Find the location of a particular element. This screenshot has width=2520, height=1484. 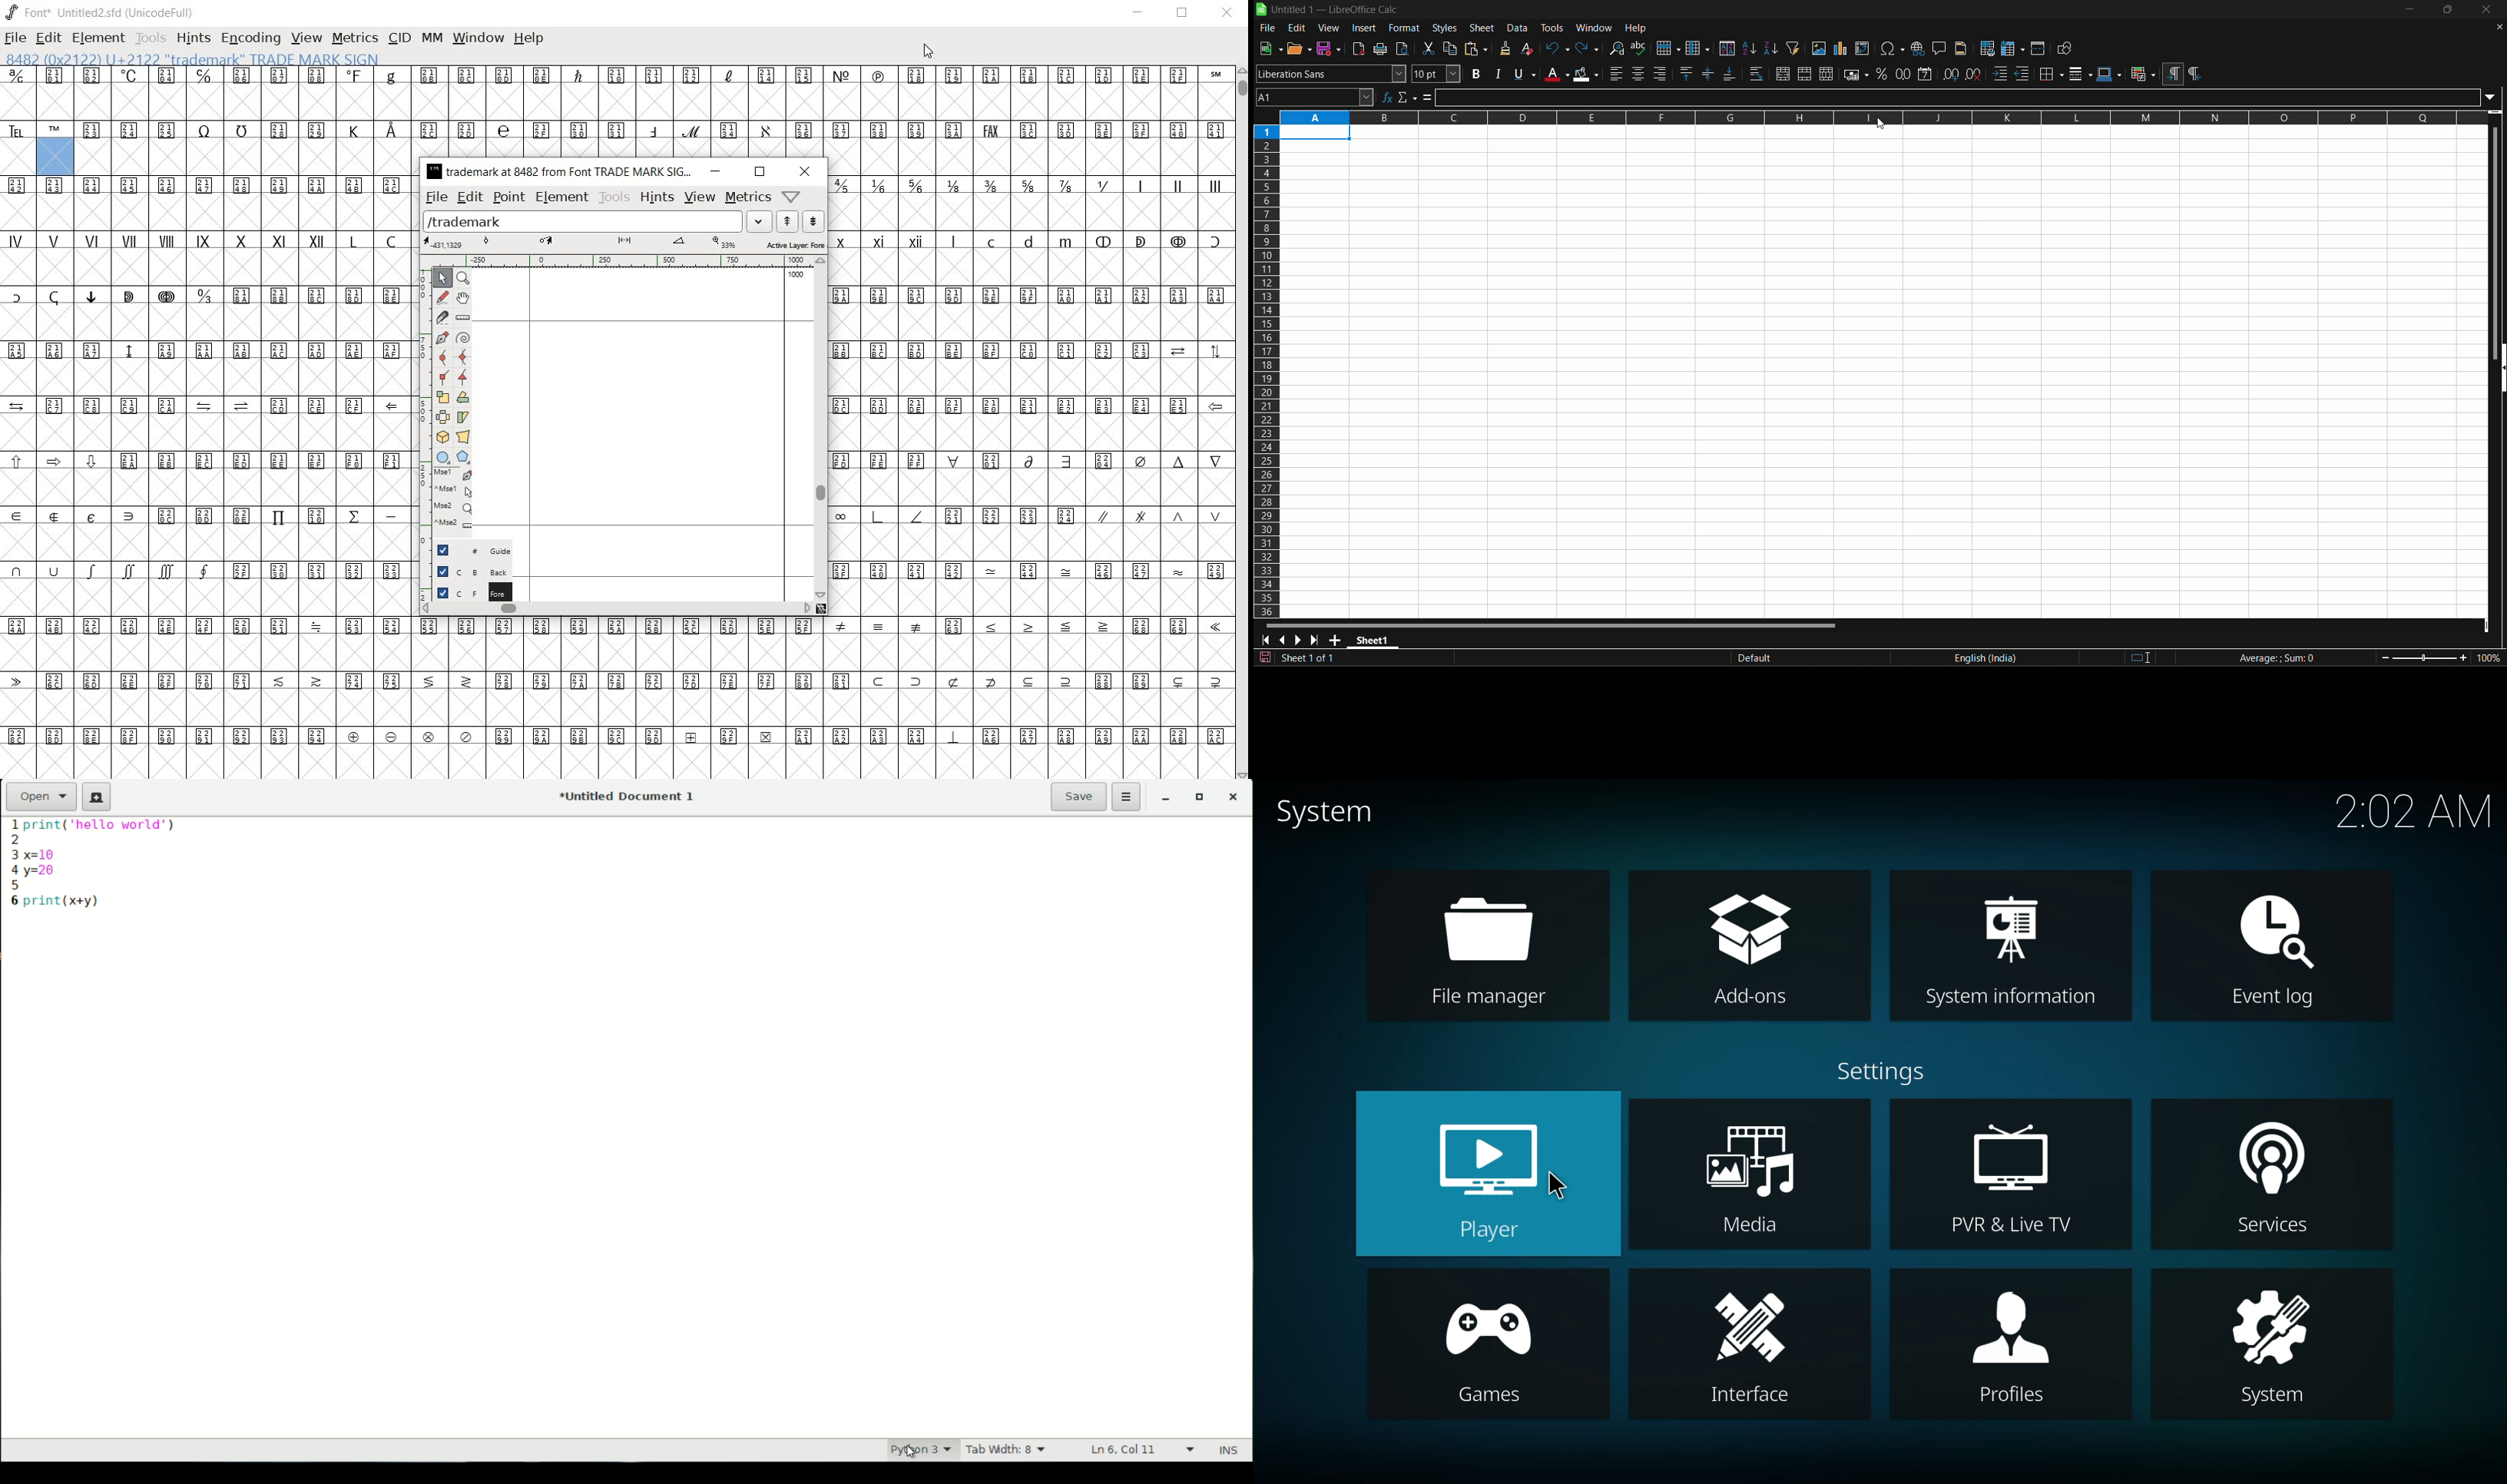

interface is located at coordinates (1749, 1346).